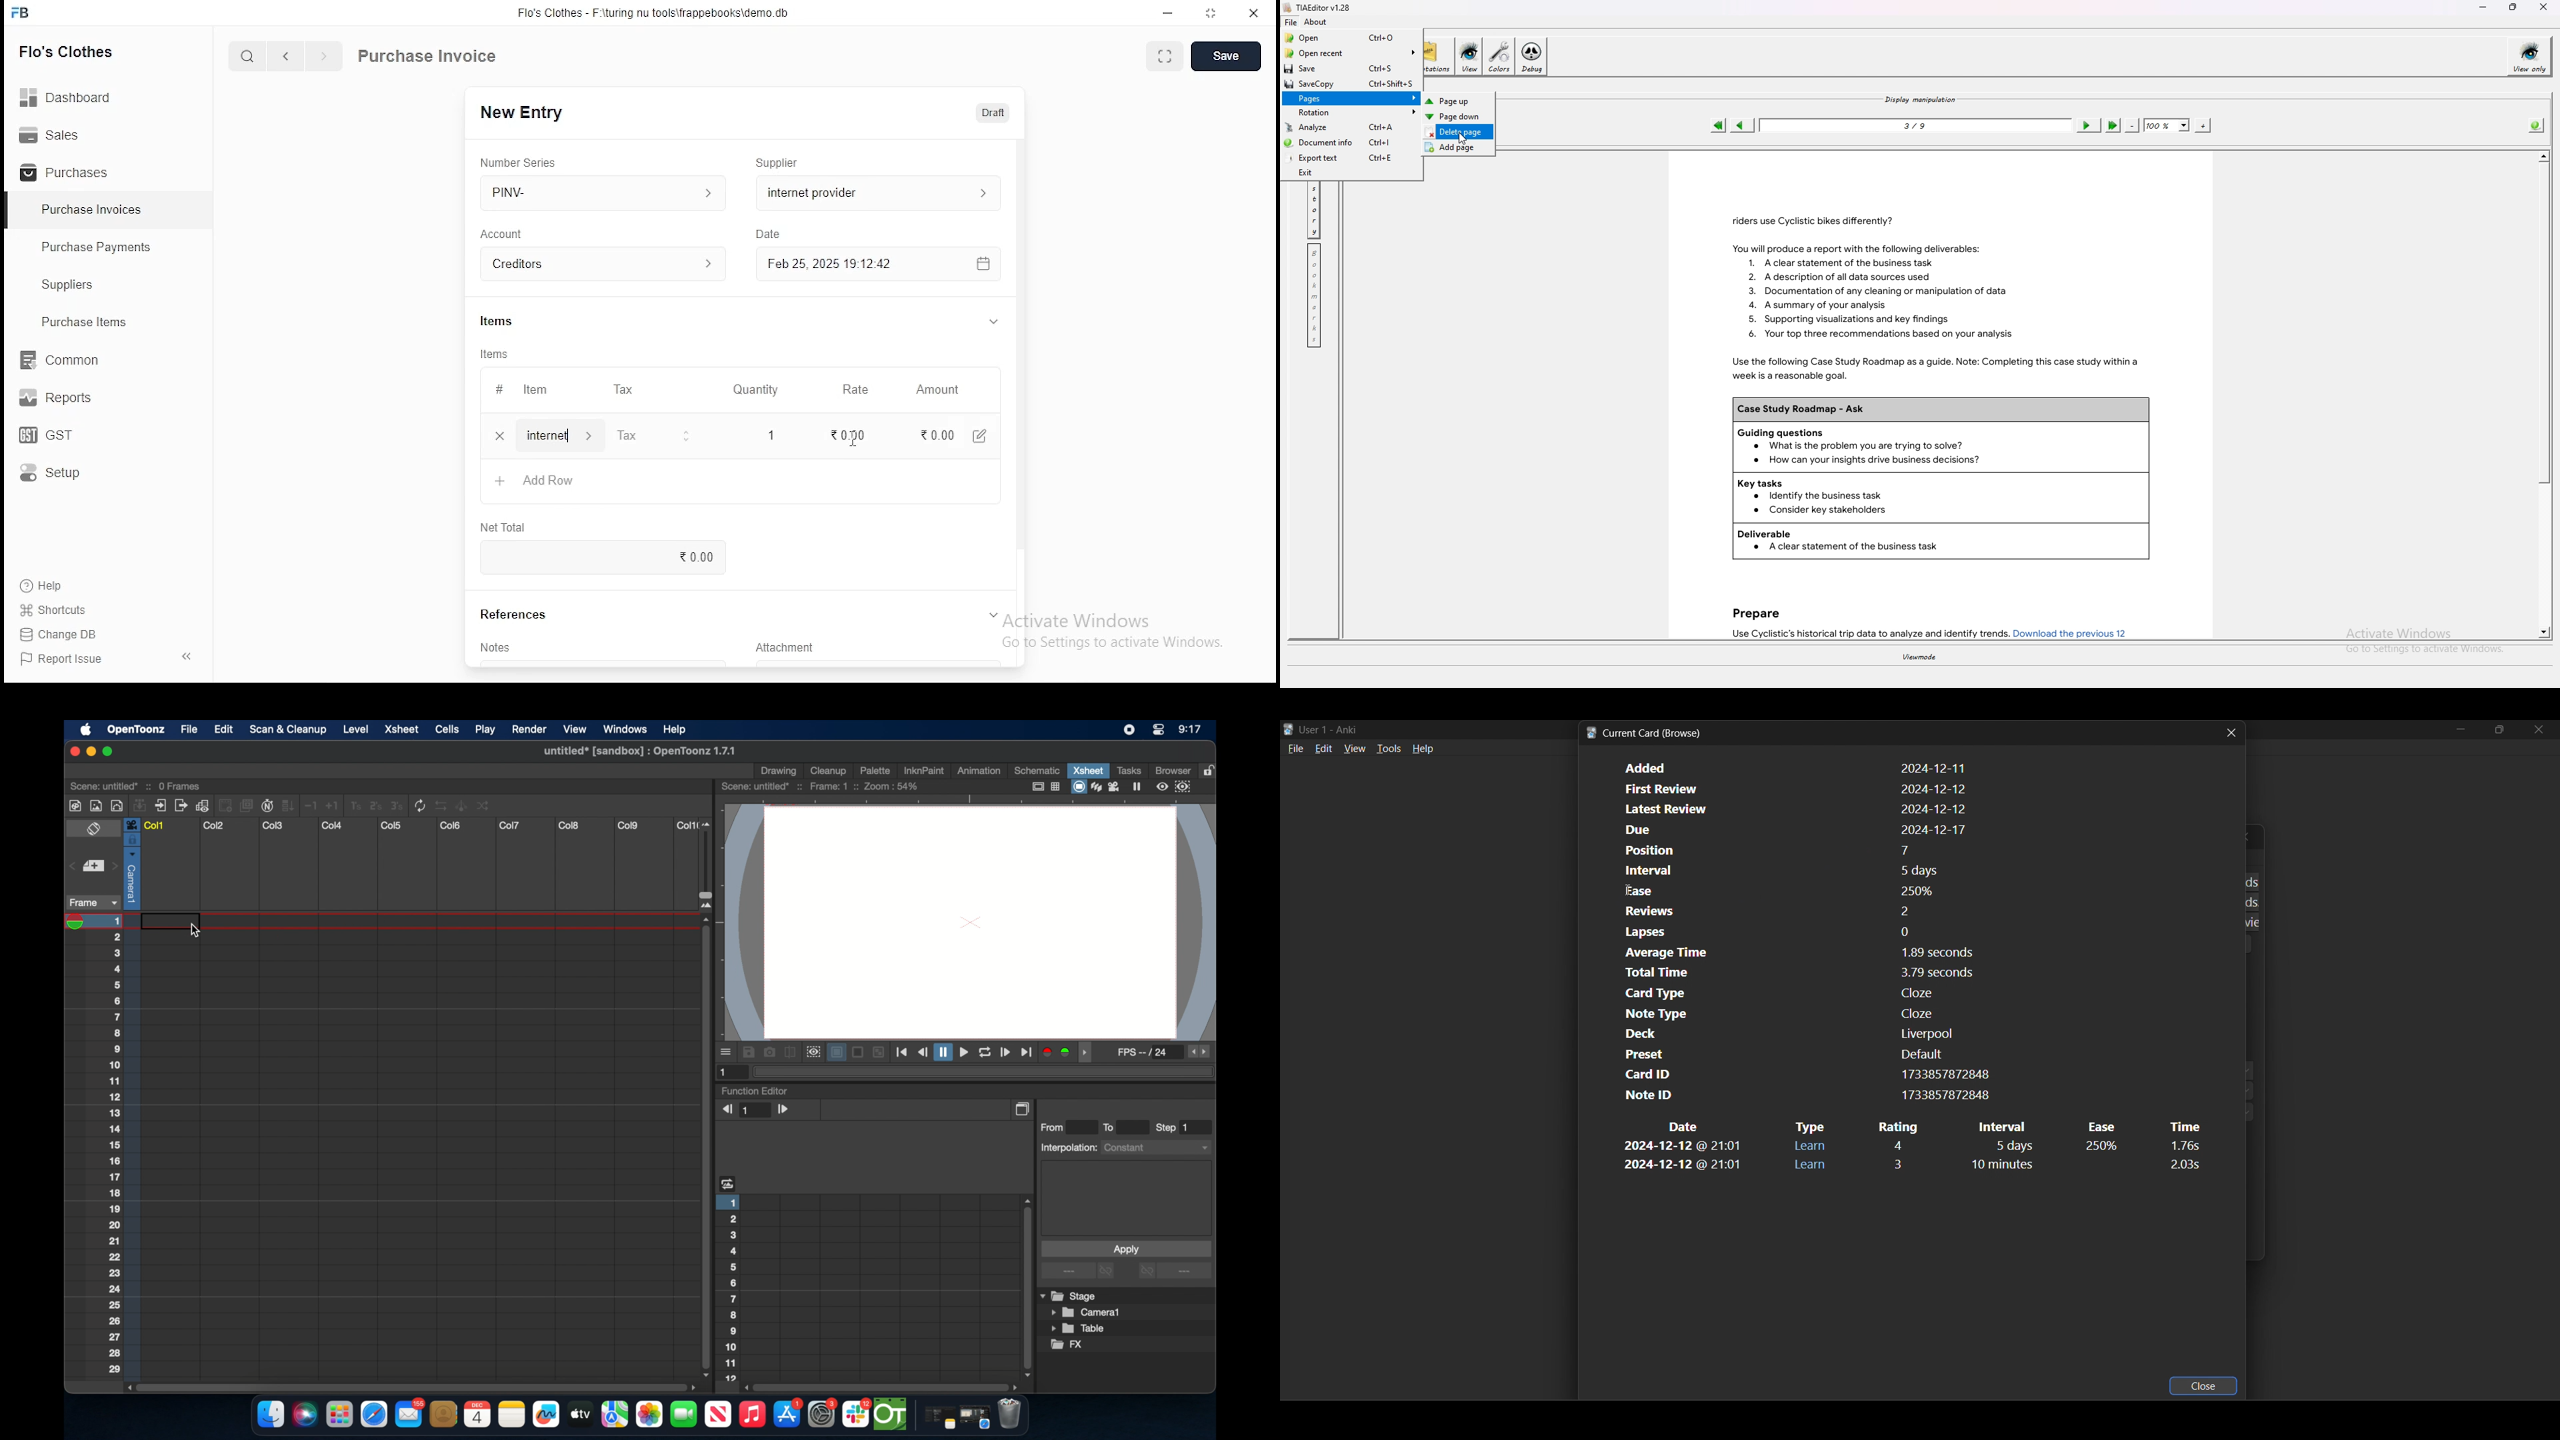 The height and width of the screenshot is (1456, 2576). I want to click on mail, so click(409, 1413).